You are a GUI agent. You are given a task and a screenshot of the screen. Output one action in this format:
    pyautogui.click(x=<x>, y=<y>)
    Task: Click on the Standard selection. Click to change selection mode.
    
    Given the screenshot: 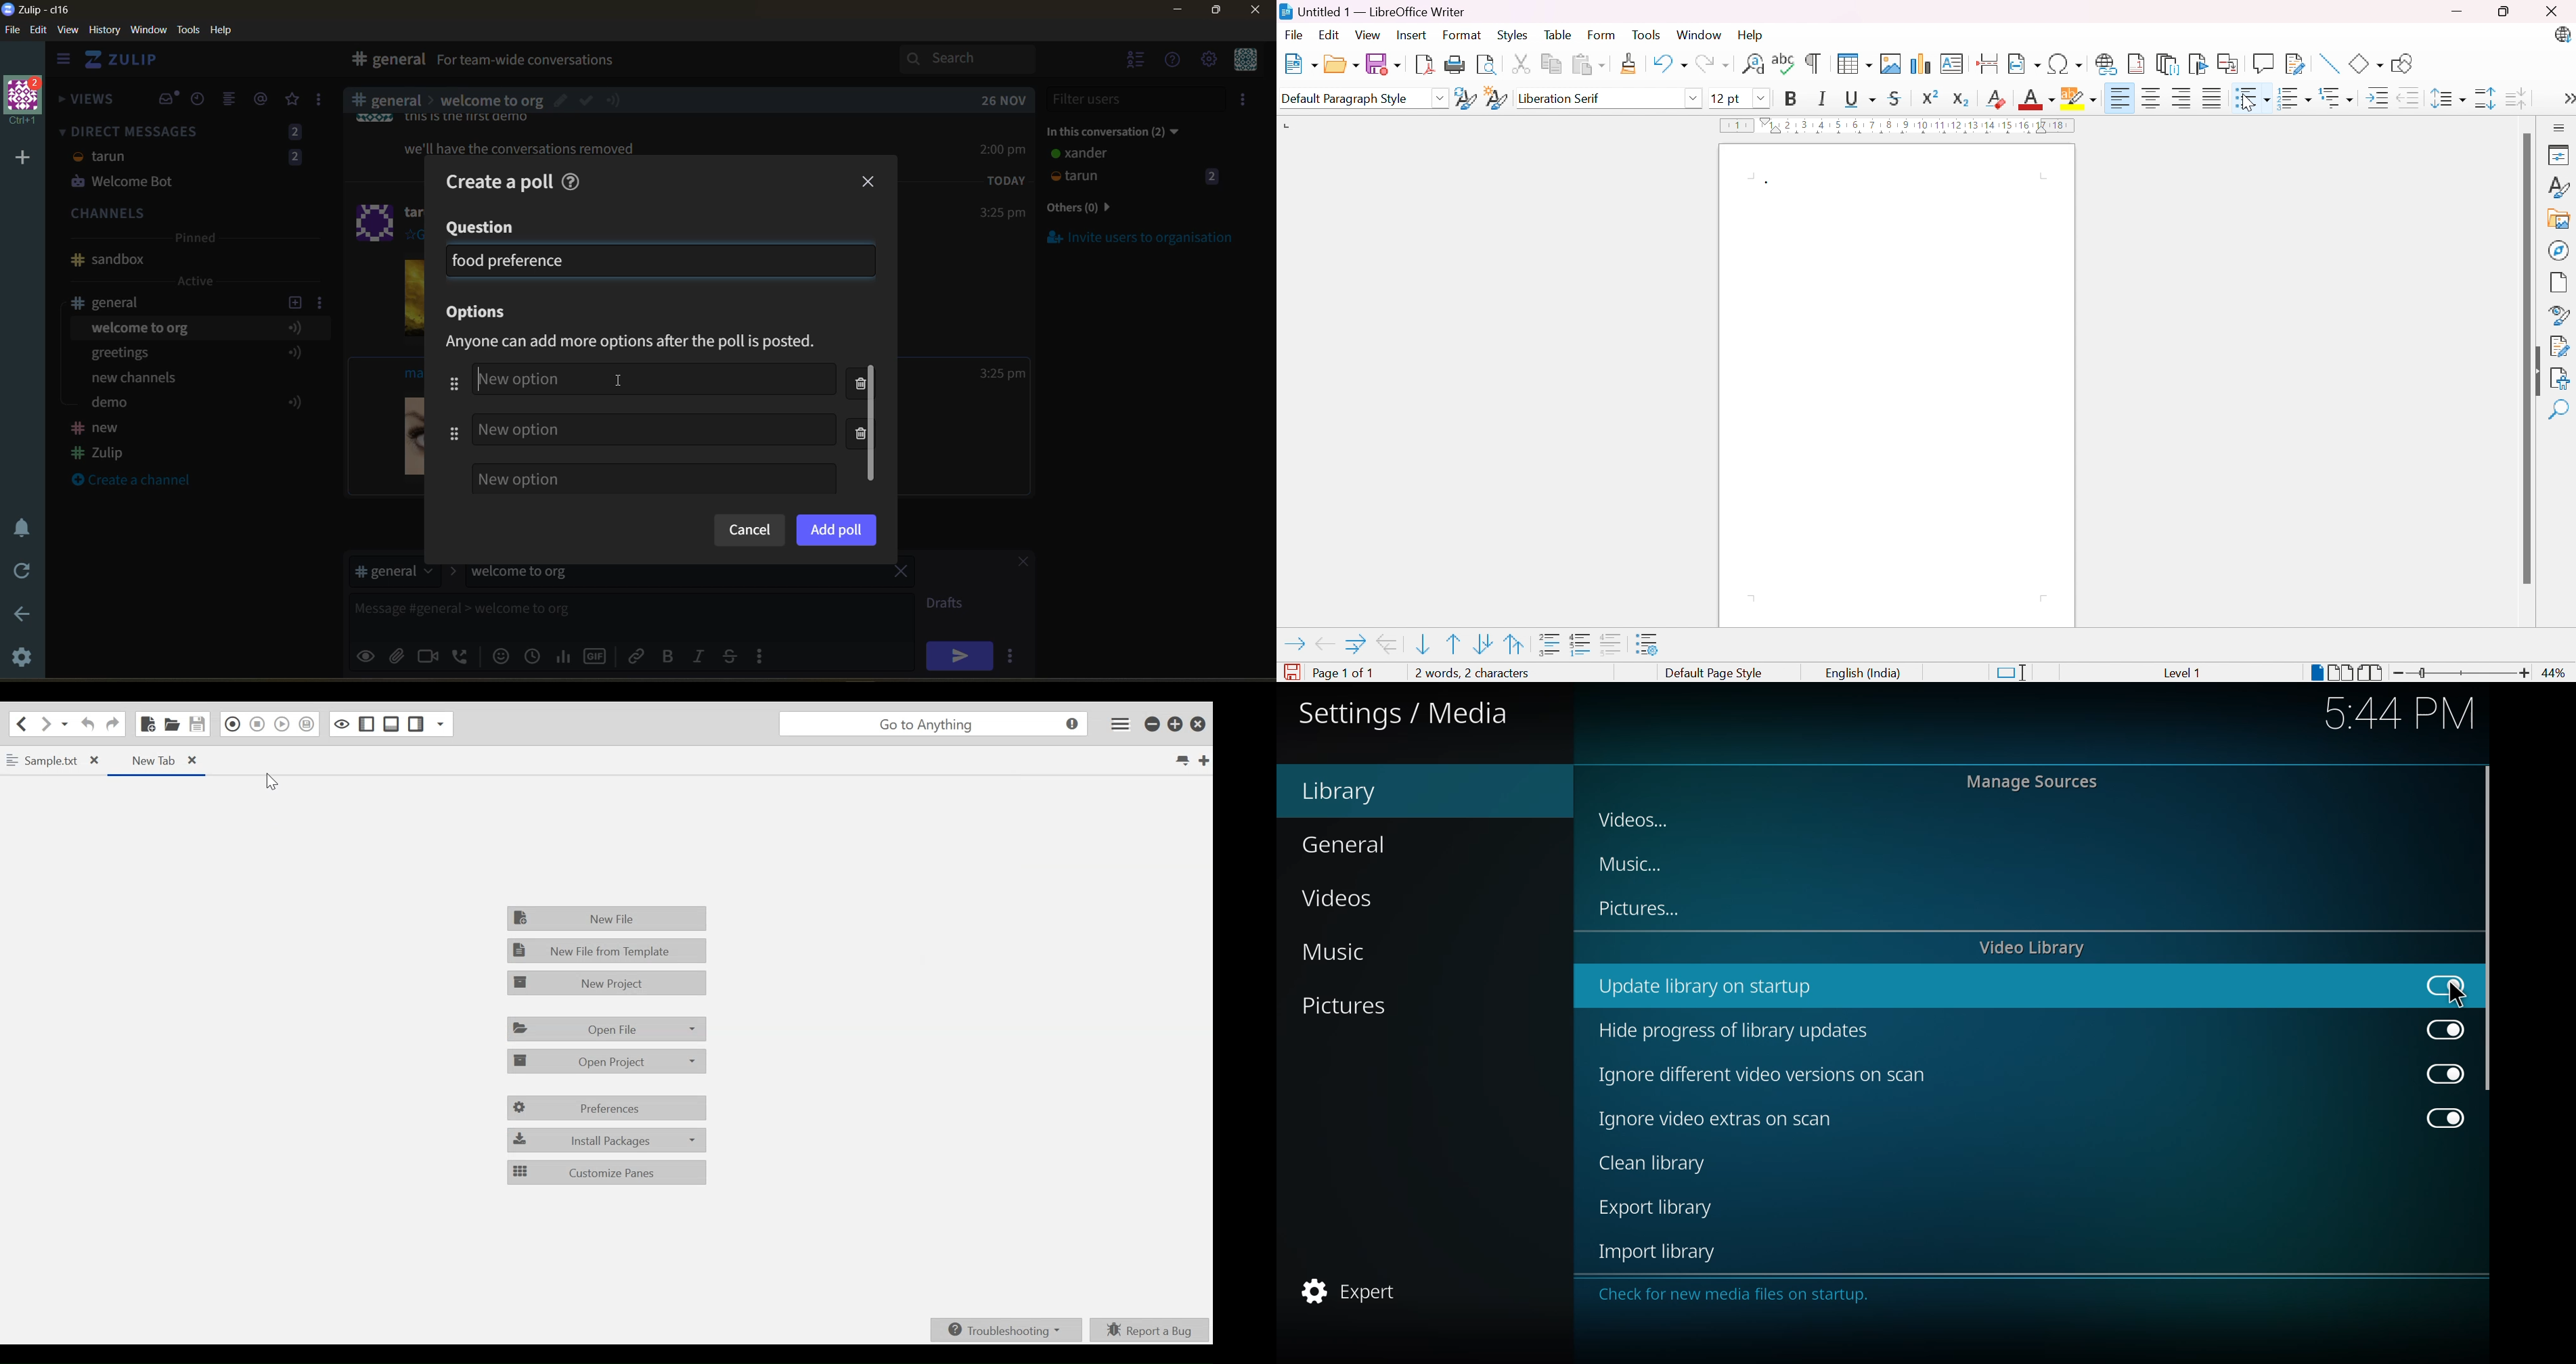 What is the action you would take?
    pyautogui.click(x=2014, y=672)
    